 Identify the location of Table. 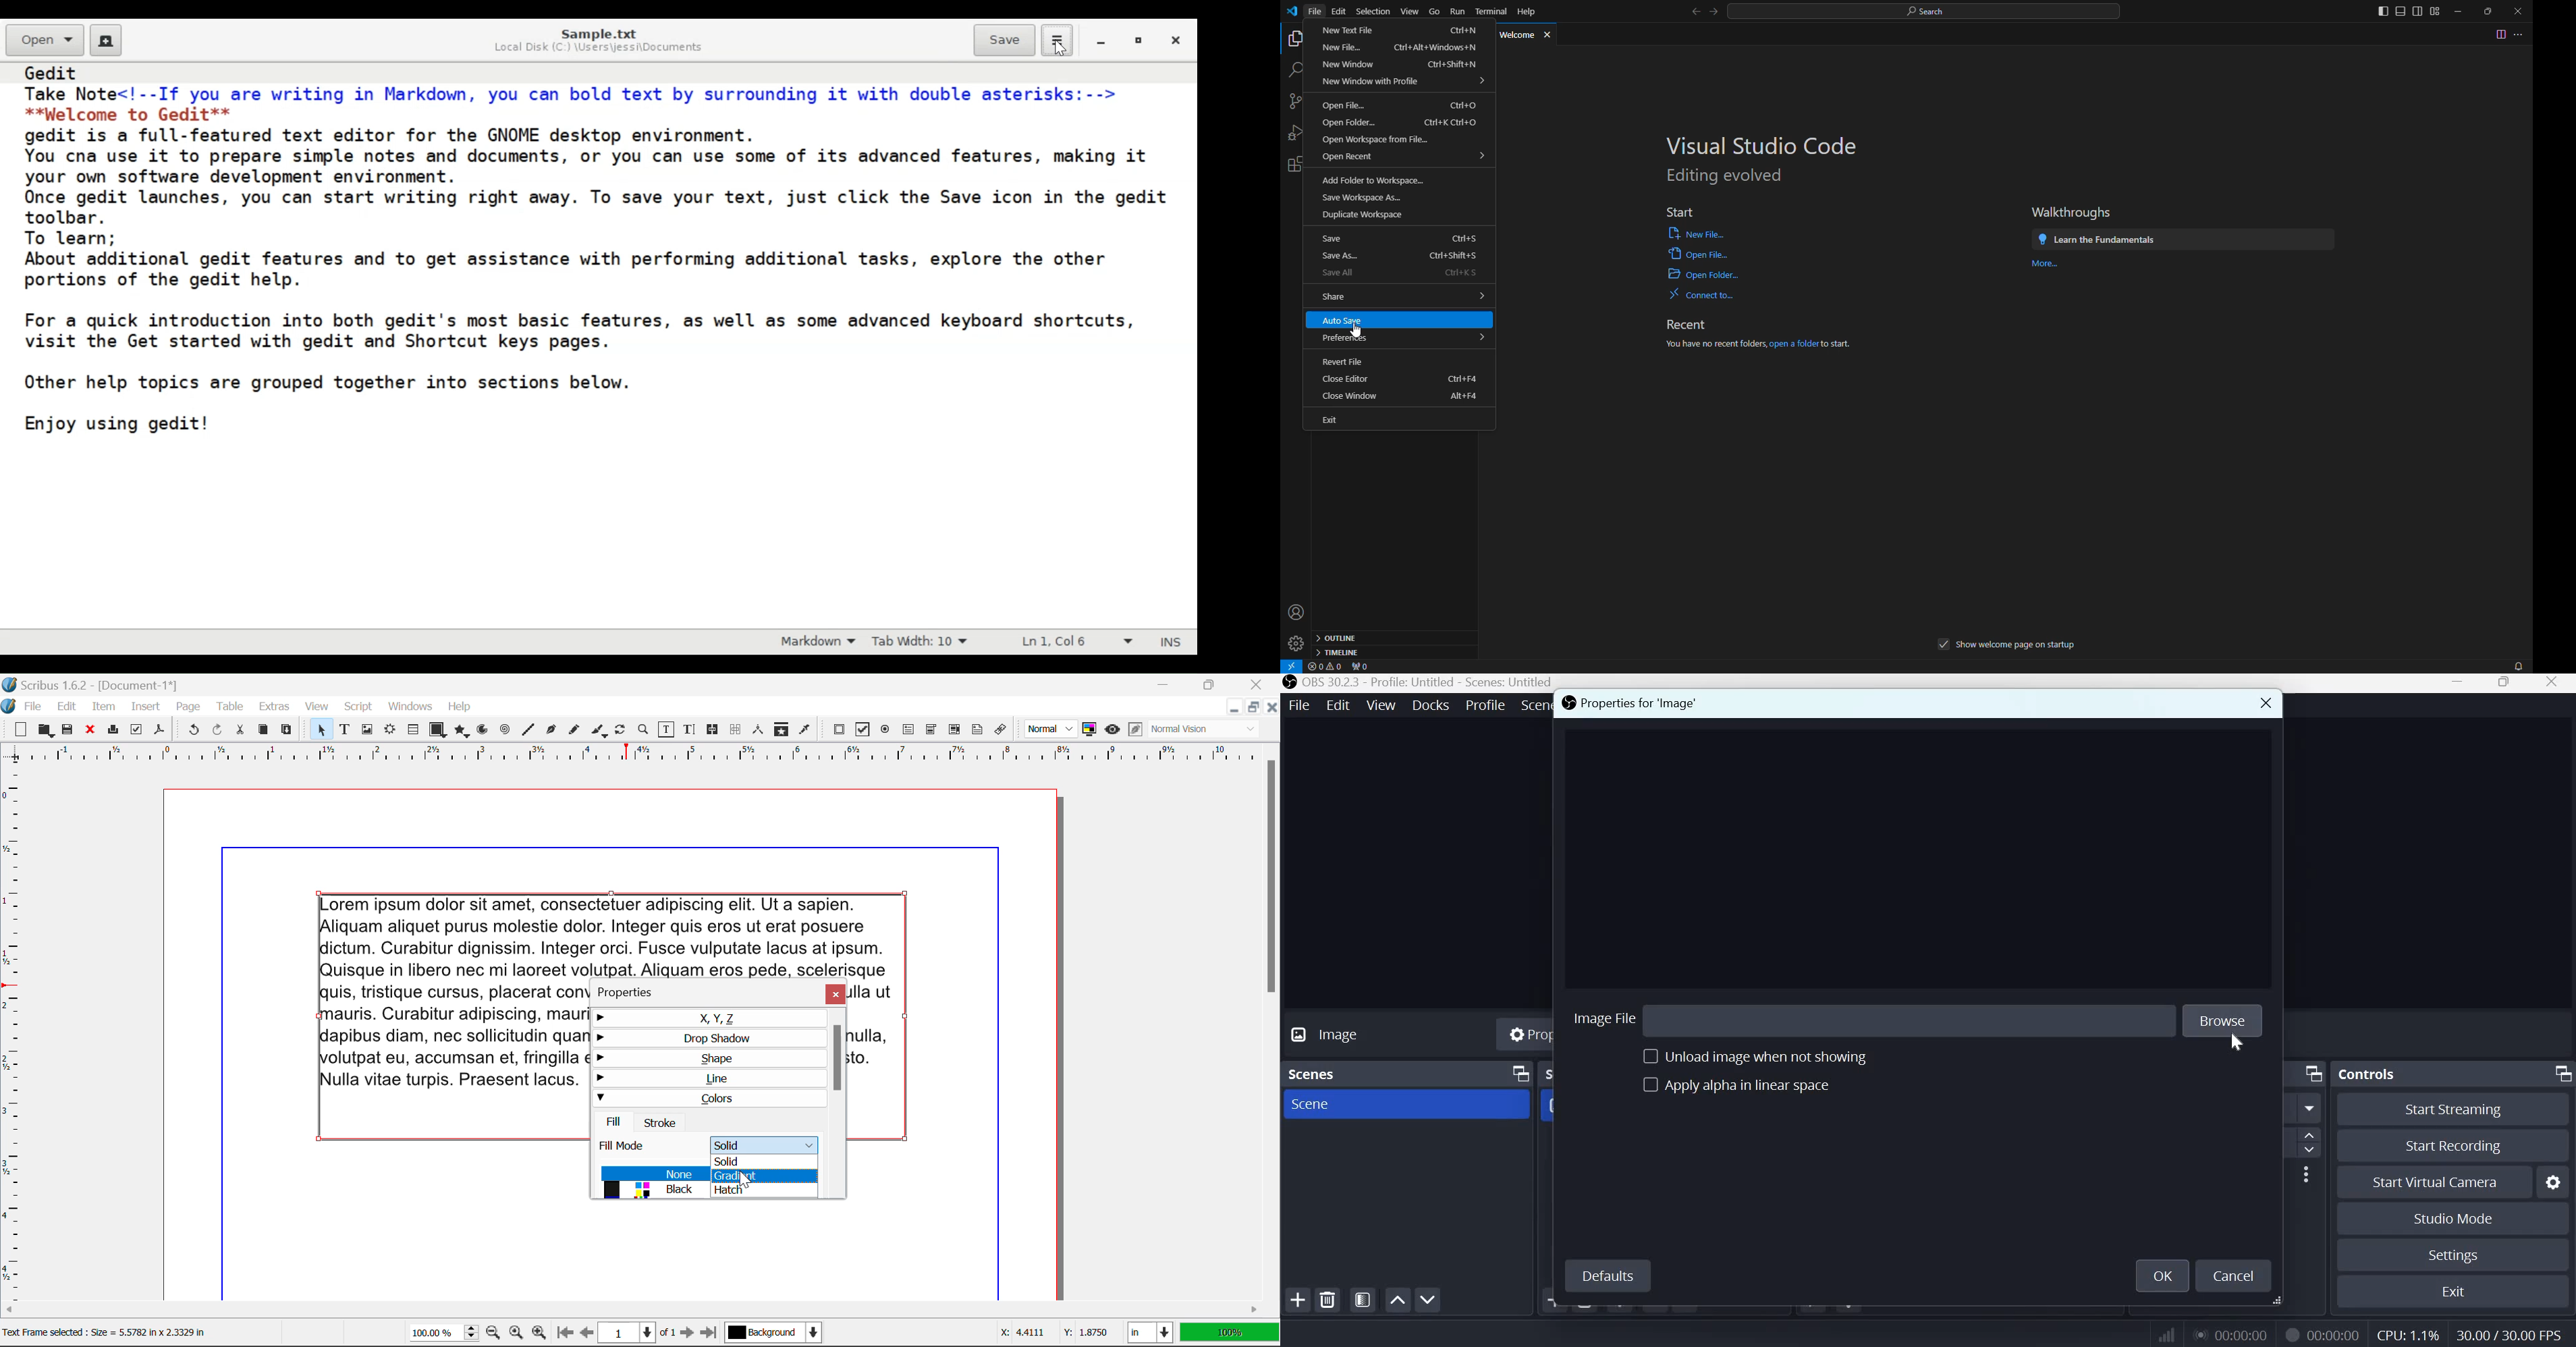
(229, 708).